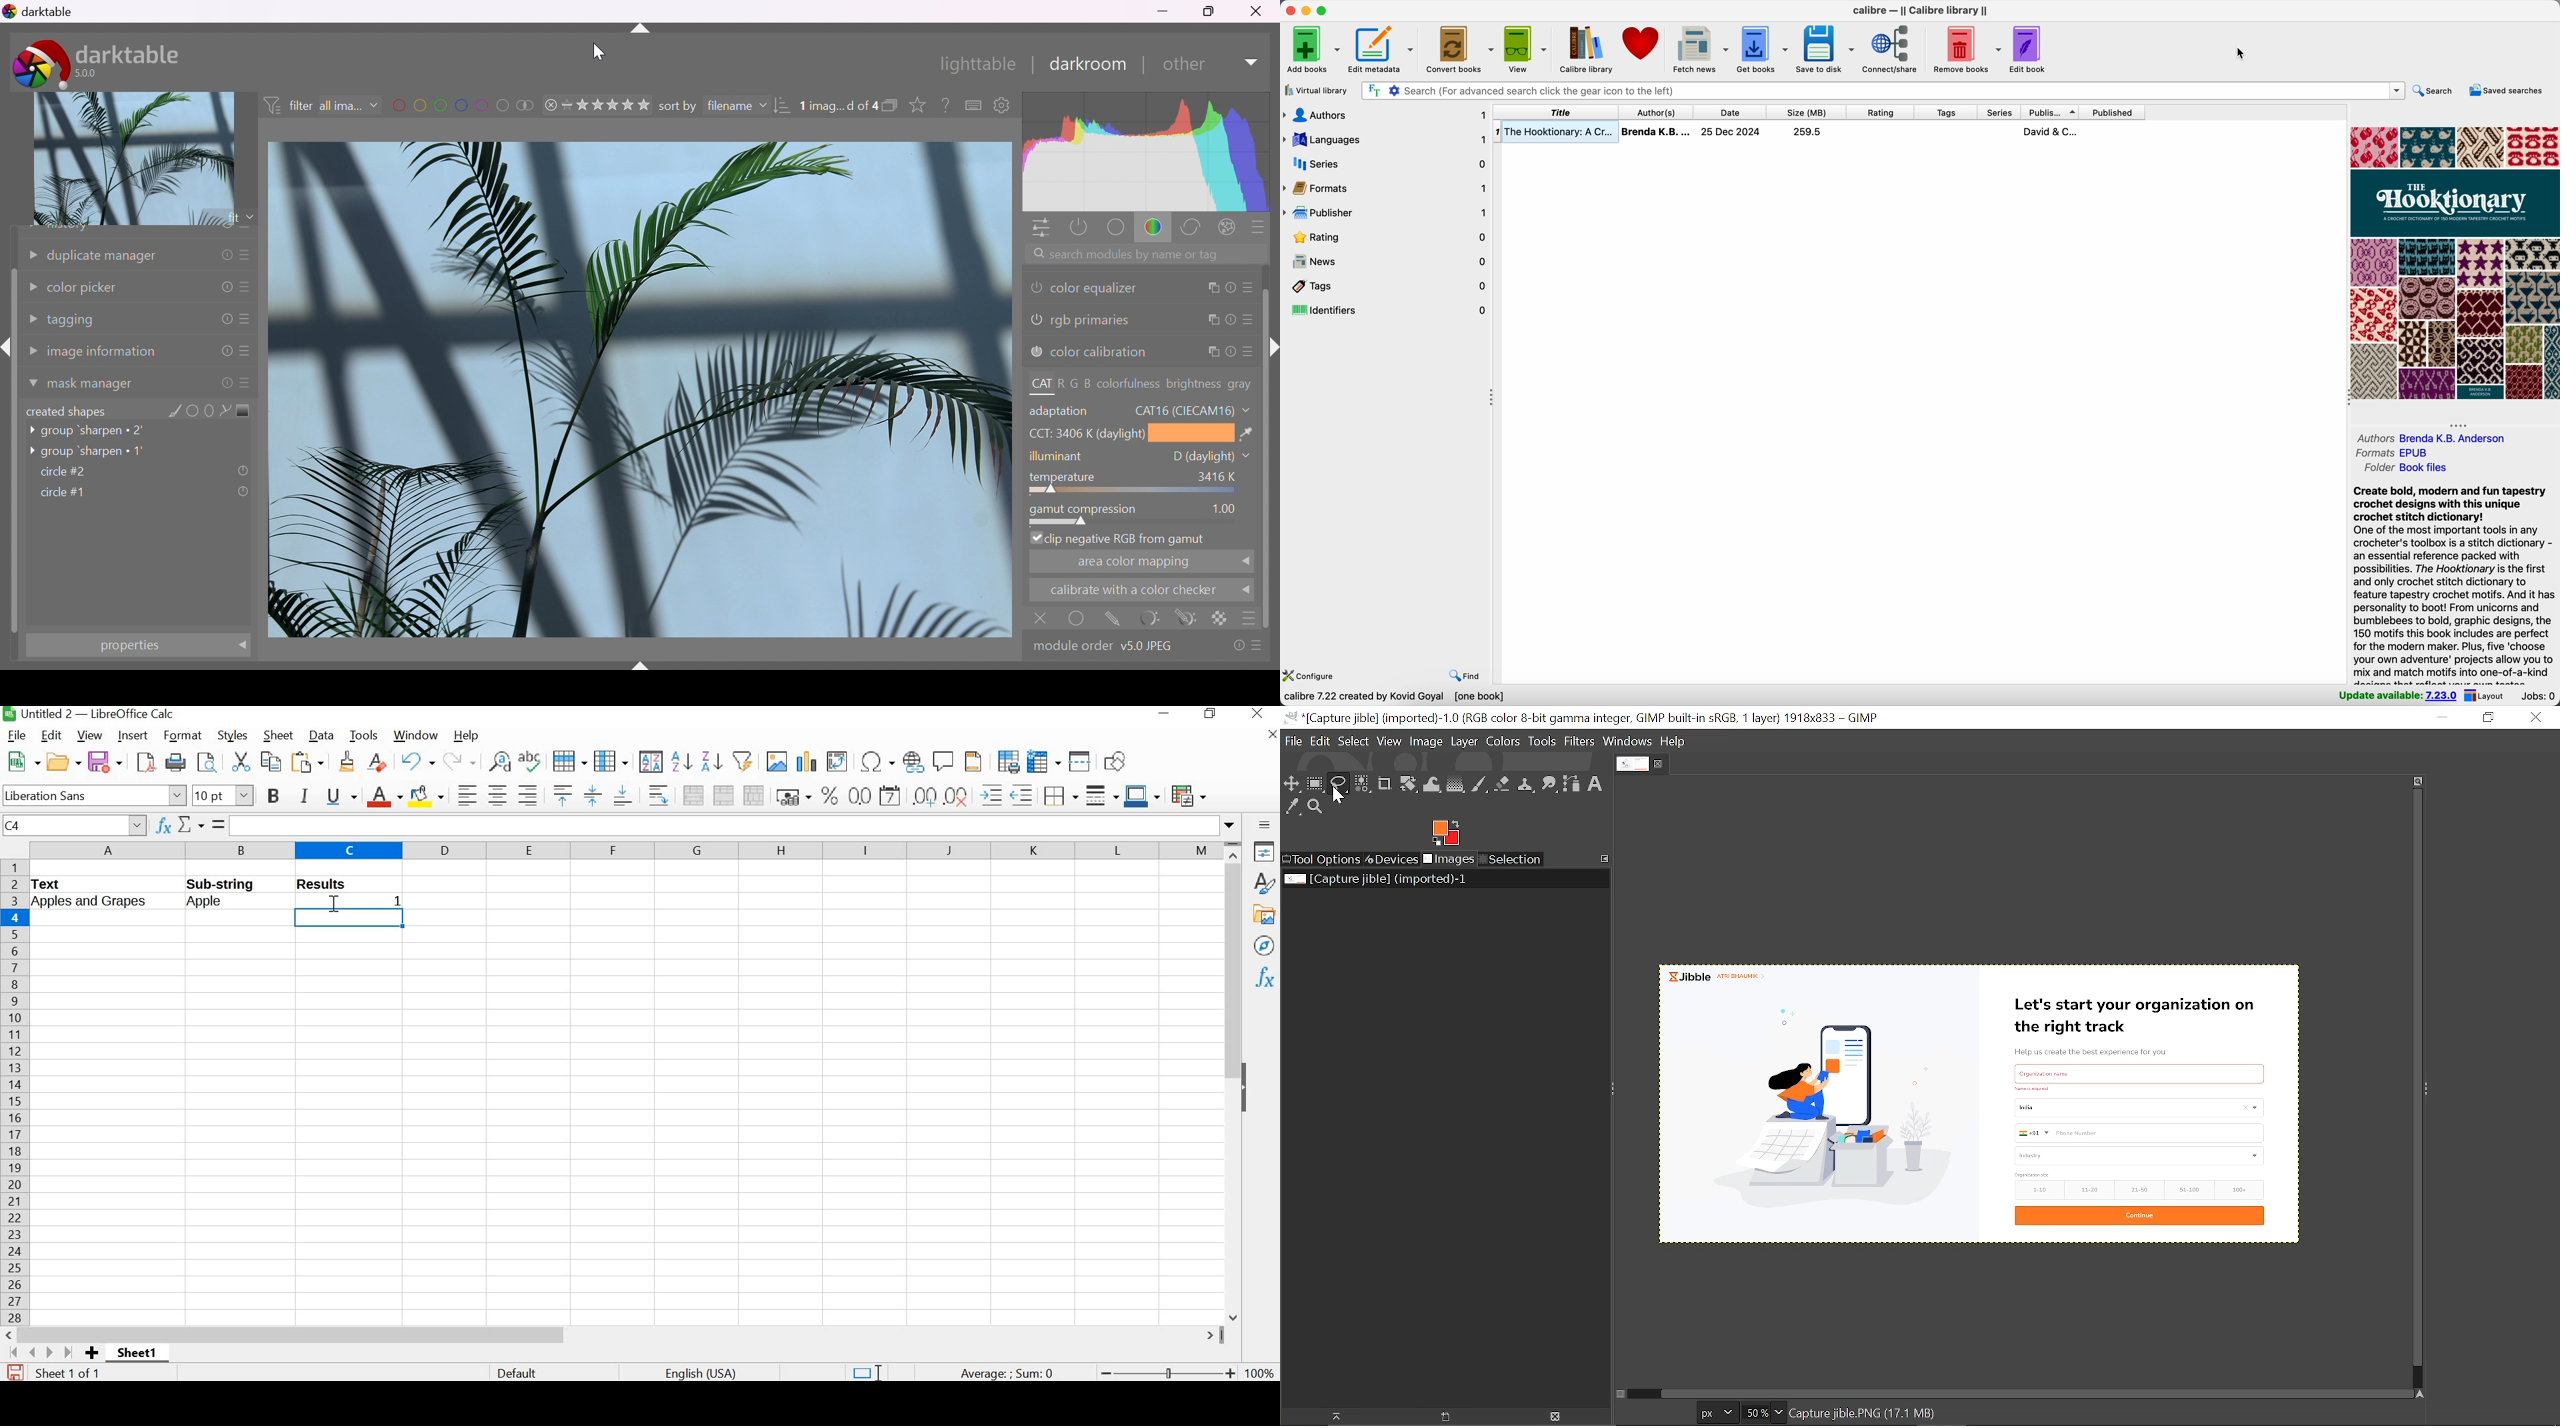  I want to click on properties, so click(1263, 850).